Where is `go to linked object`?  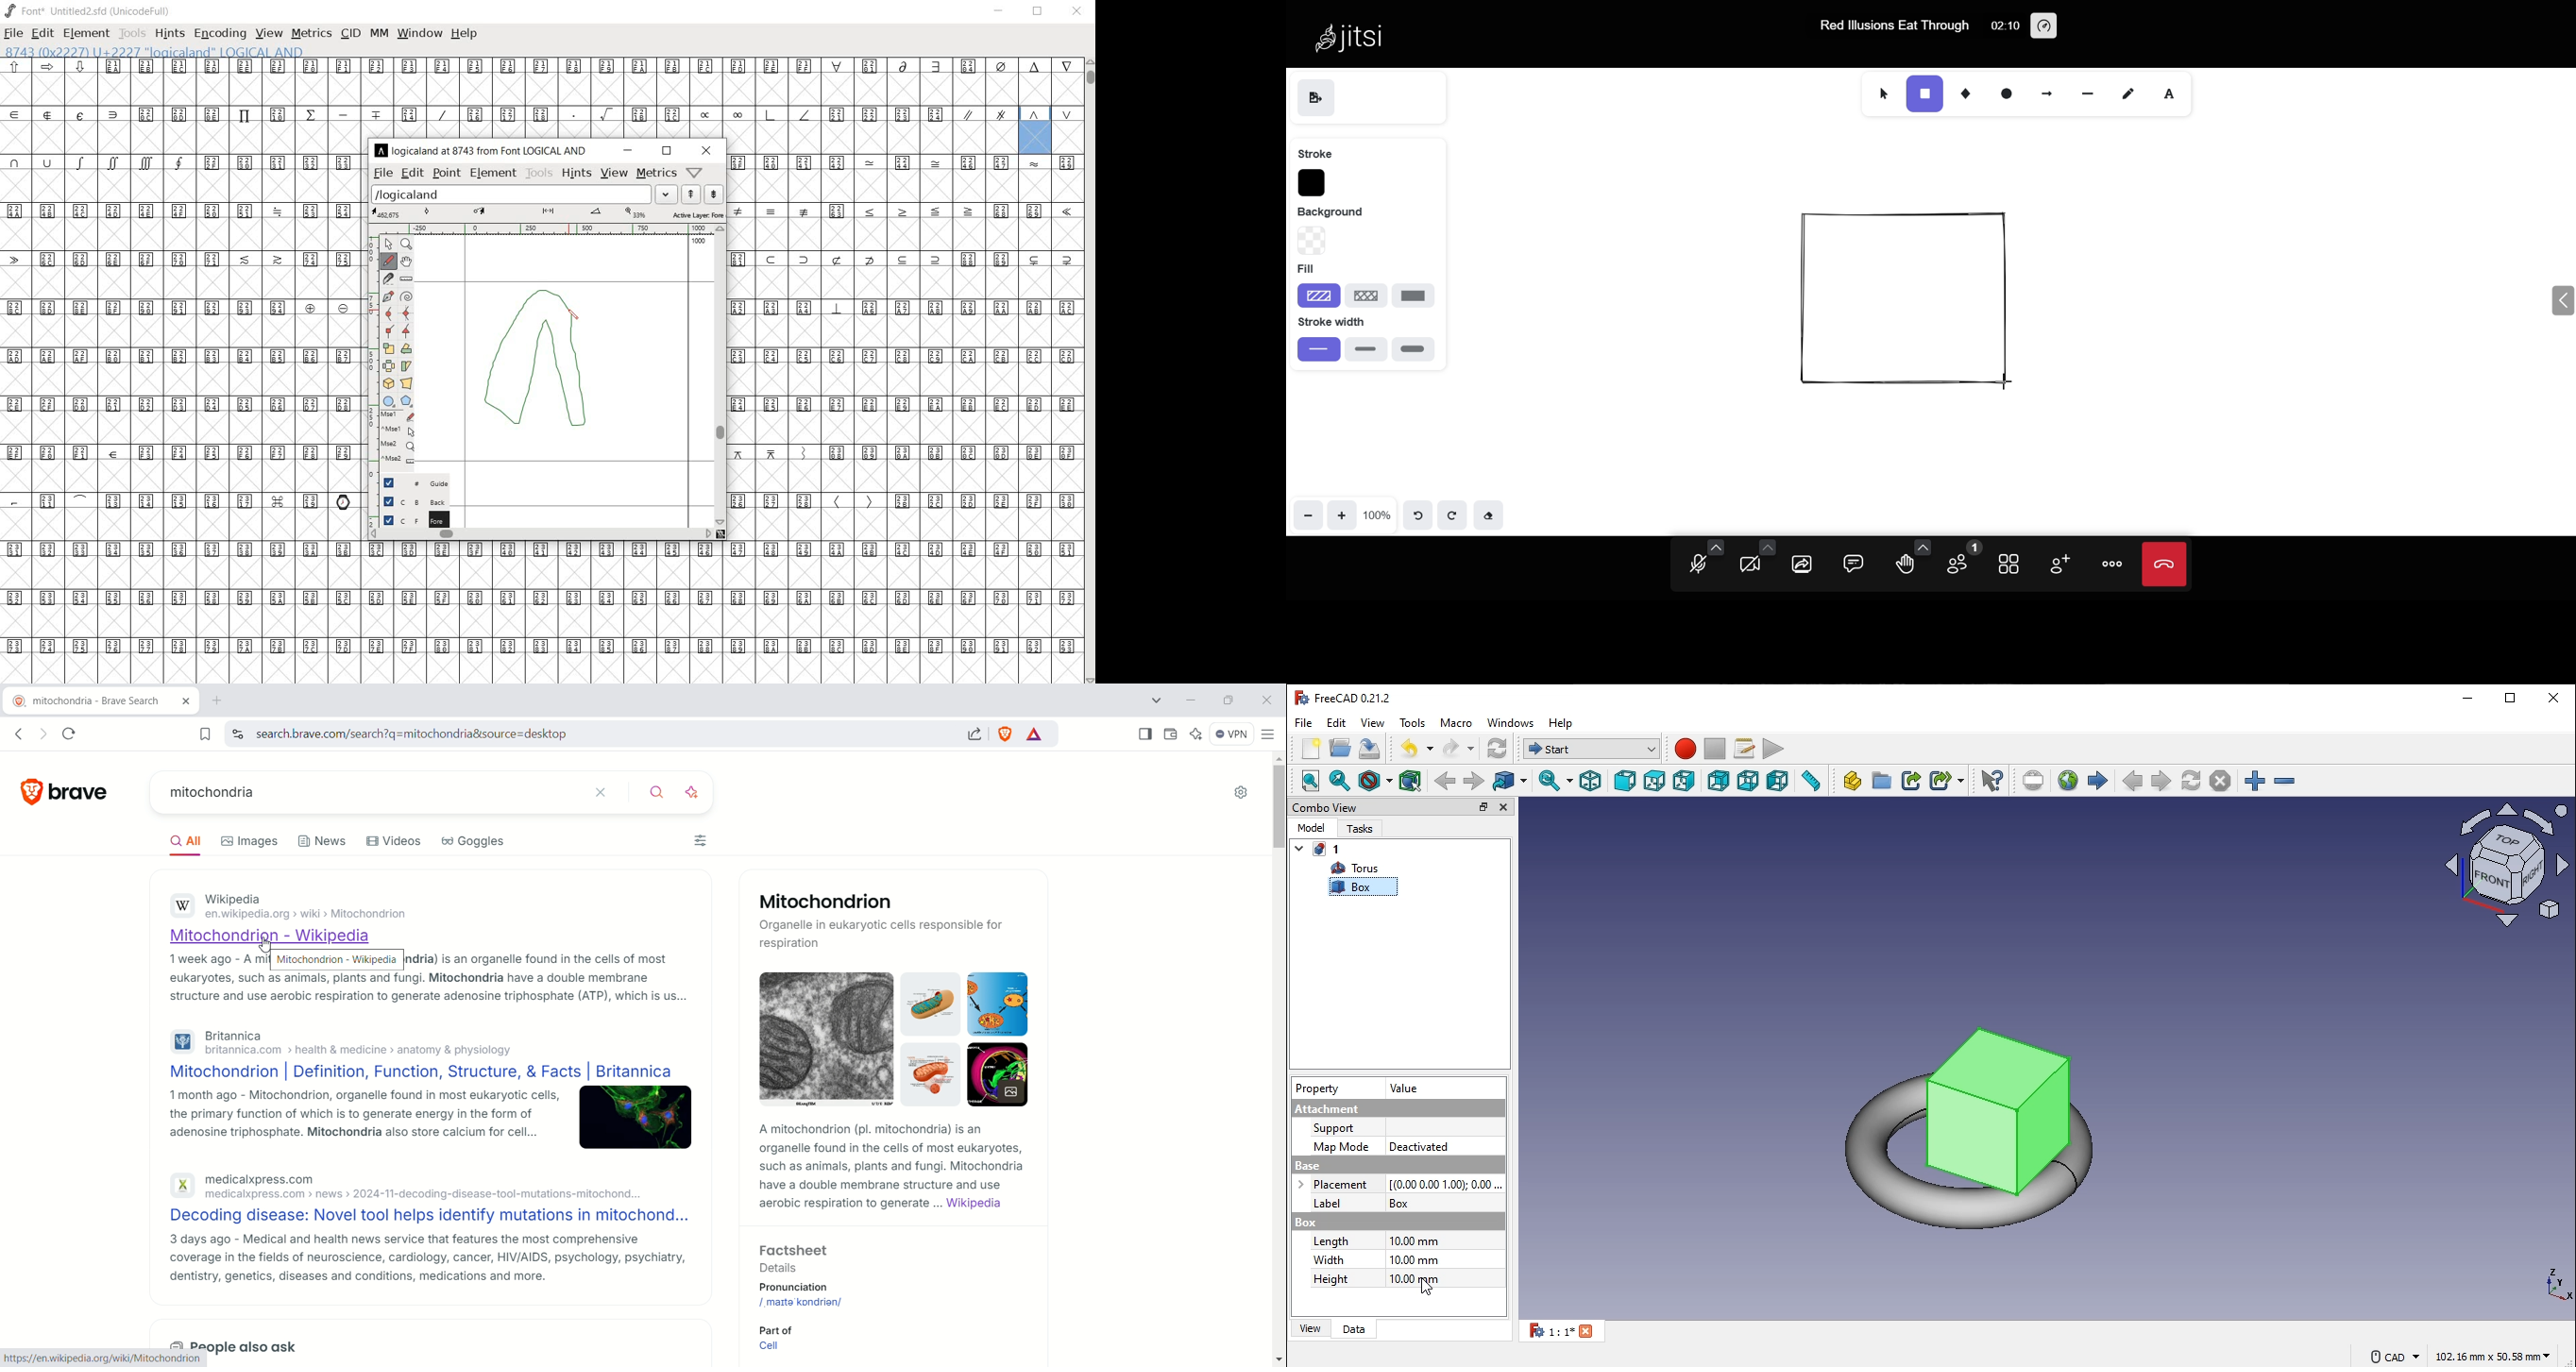
go to linked object is located at coordinates (1511, 781).